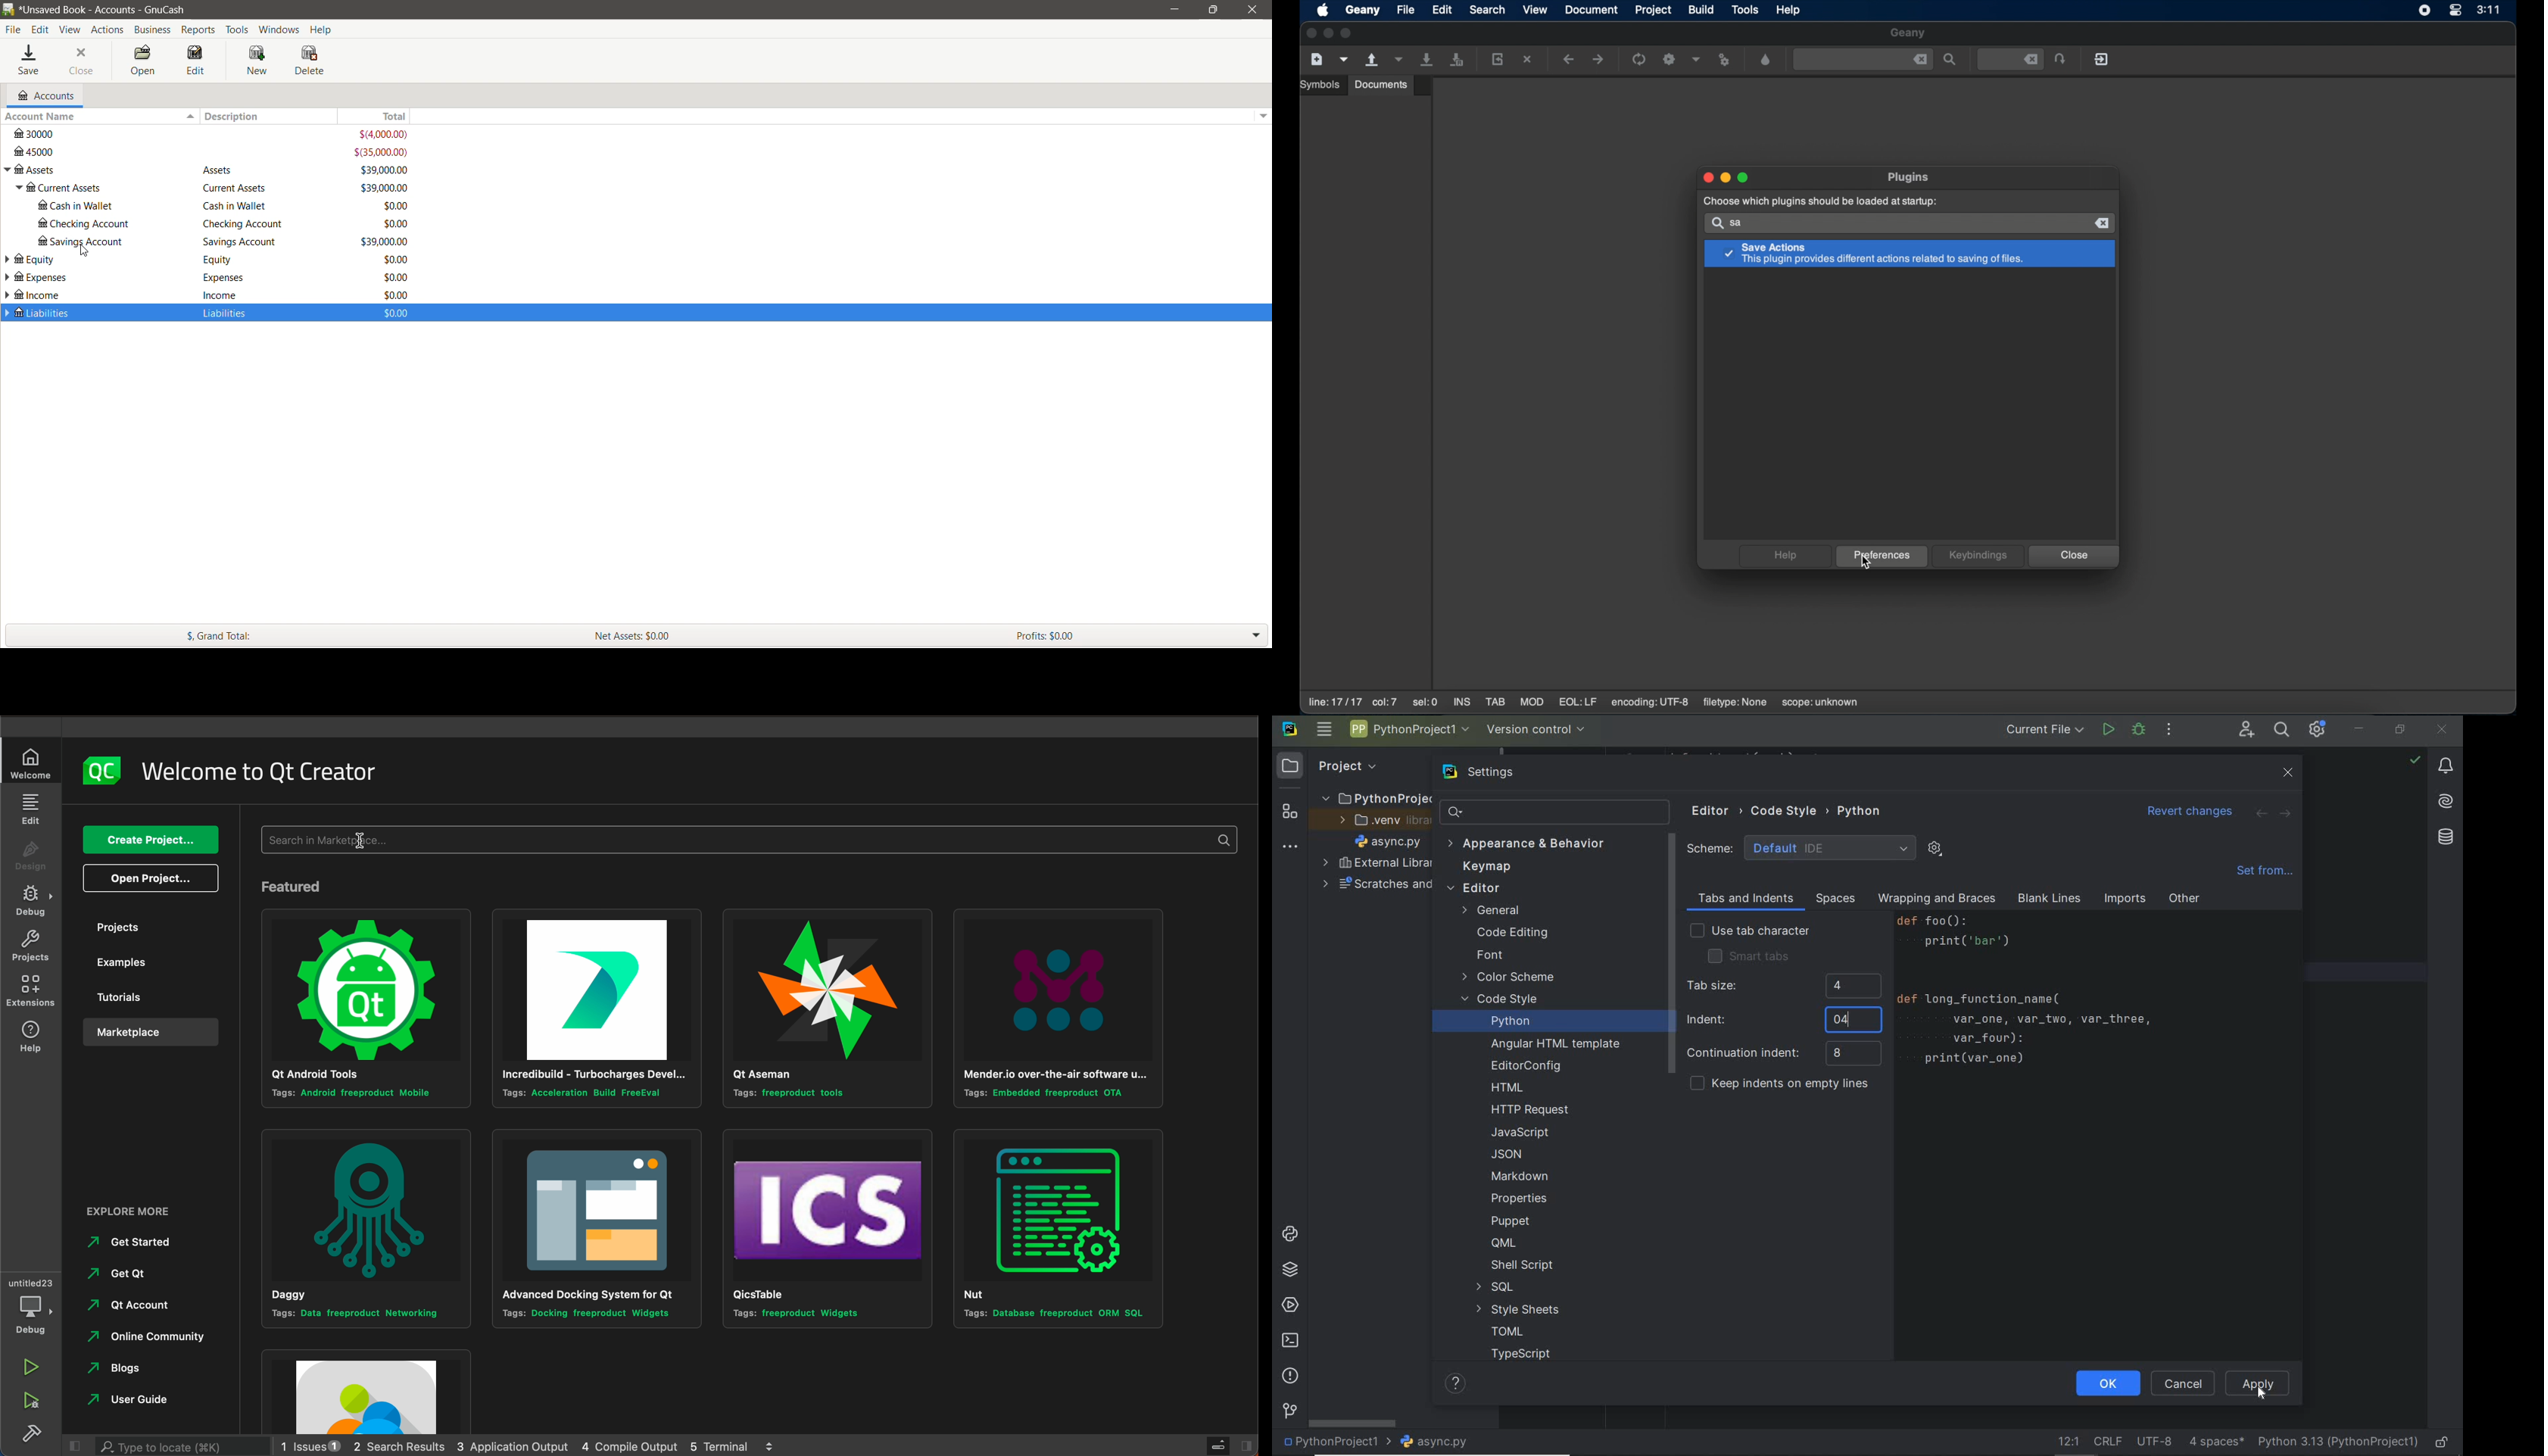 Image resolution: width=2548 pixels, height=1456 pixels. Describe the element at coordinates (1702, 9) in the screenshot. I see `build` at that location.